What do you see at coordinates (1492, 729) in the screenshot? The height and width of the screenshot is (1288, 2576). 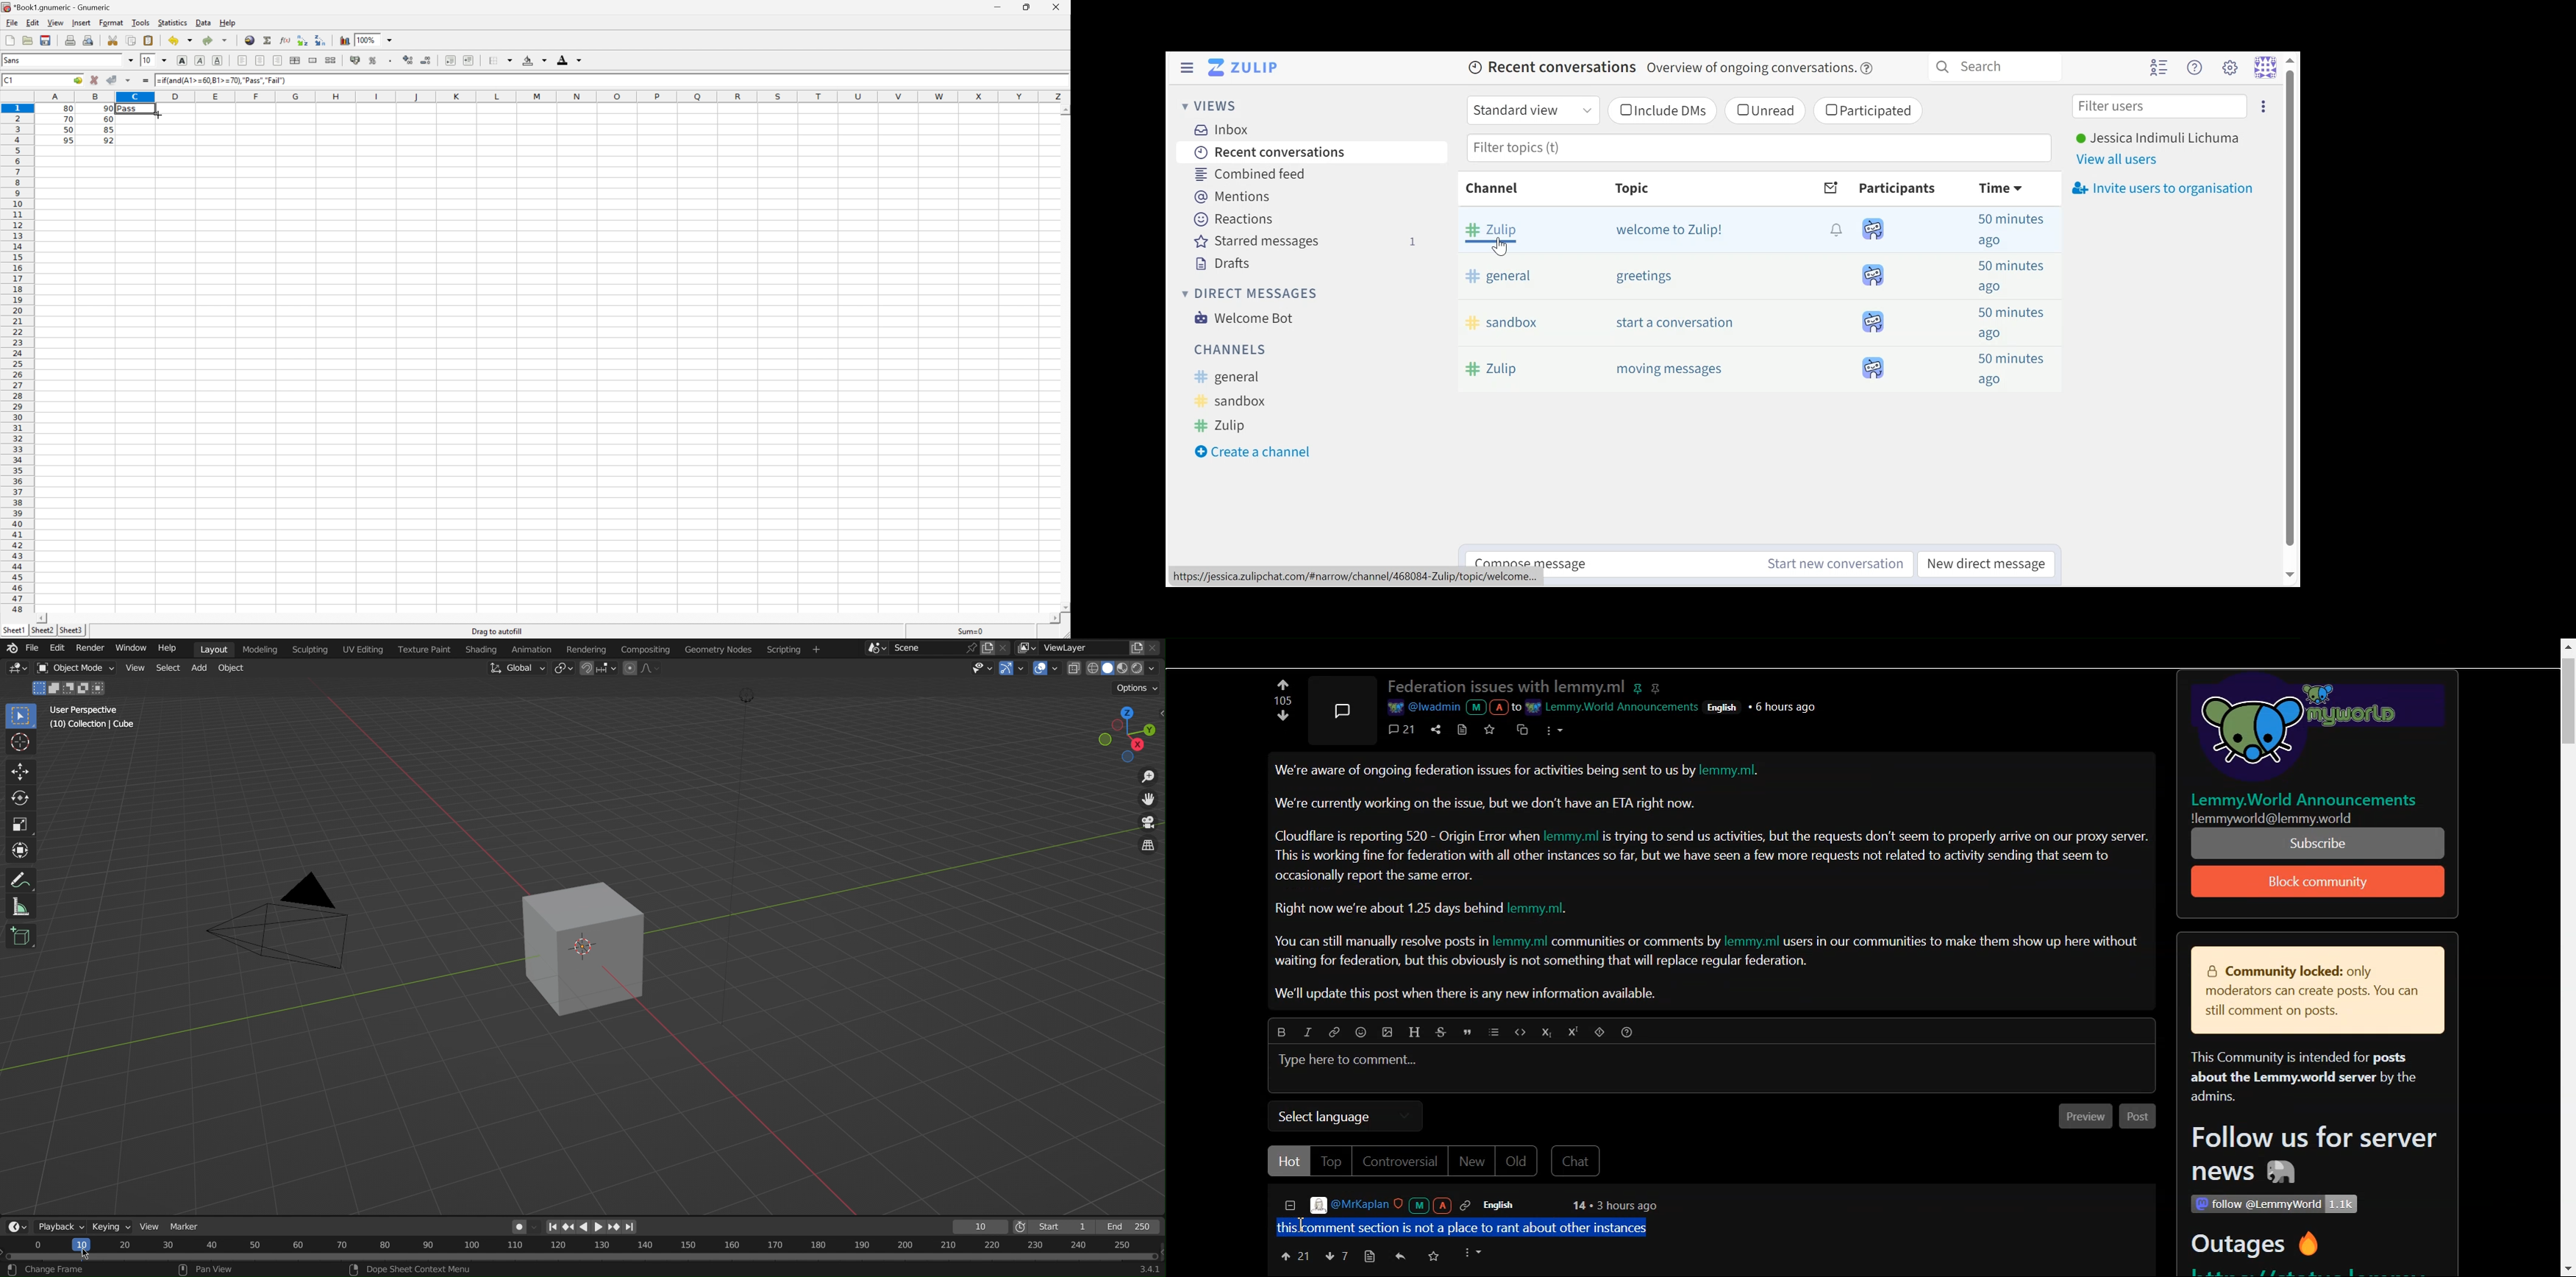 I see `save` at bounding box center [1492, 729].